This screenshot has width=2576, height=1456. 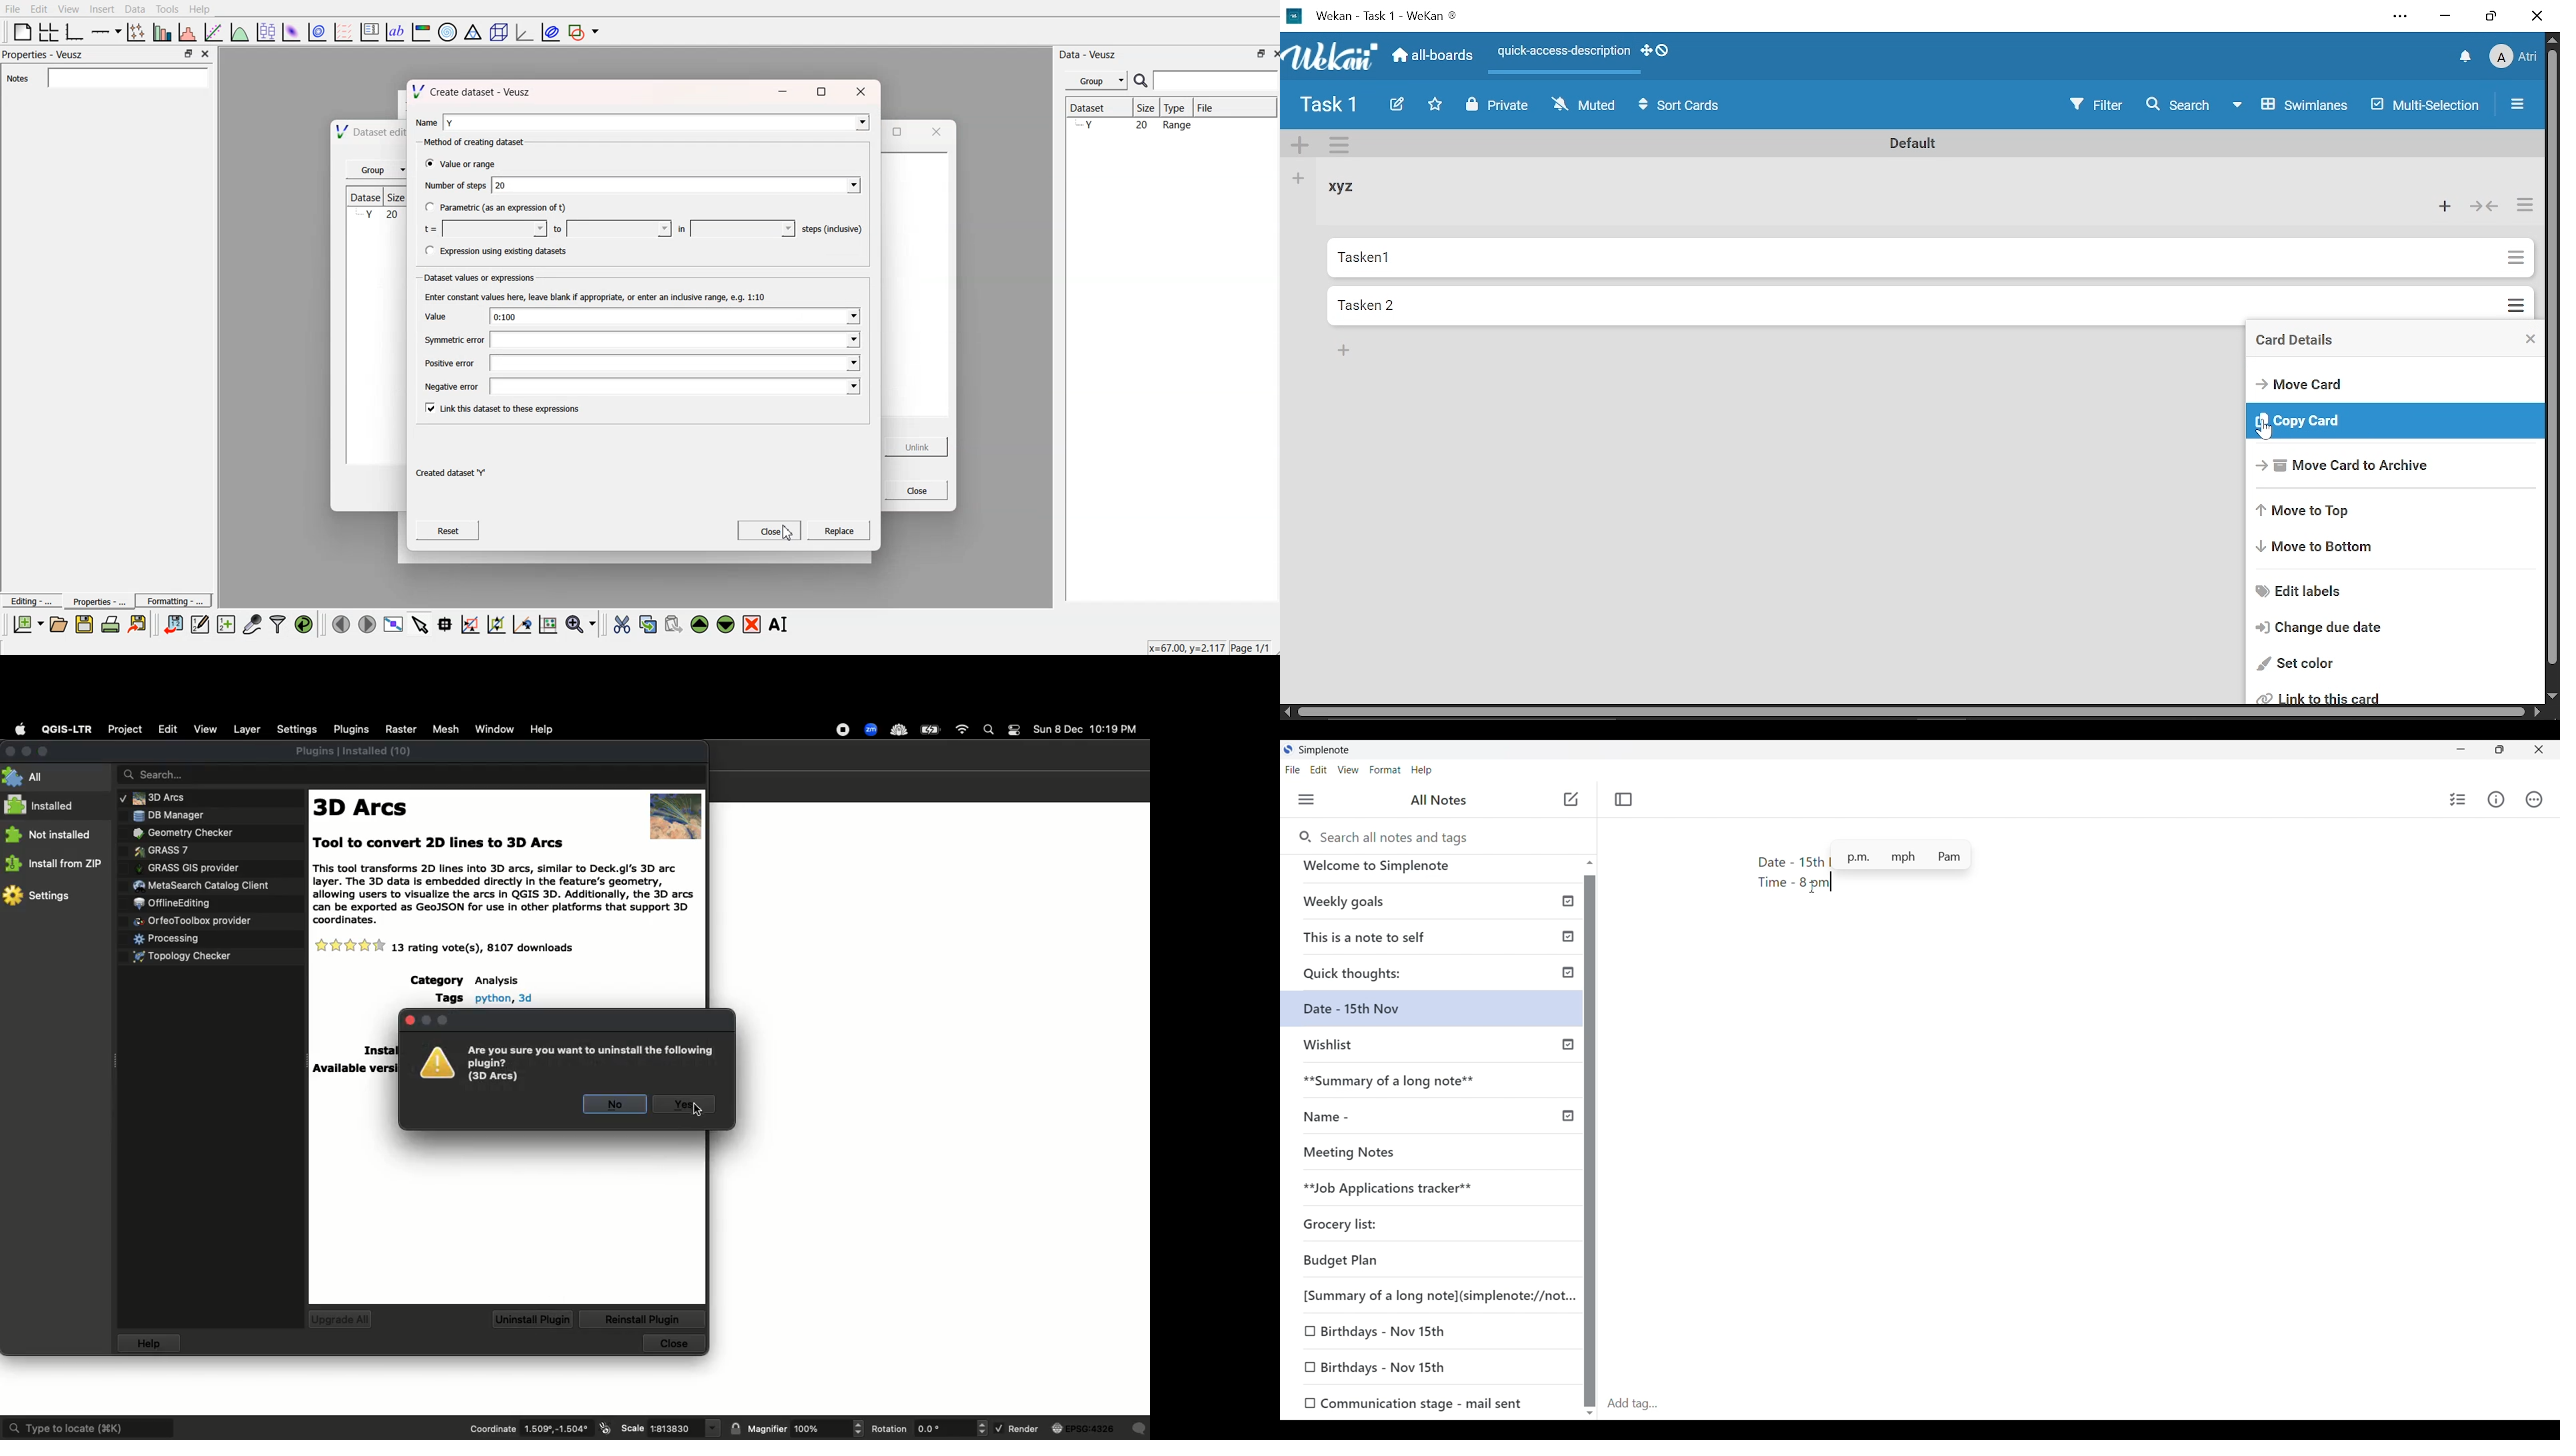 What do you see at coordinates (29, 625) in the screenshot?
I see `New document` at bounding box center [29, 625].